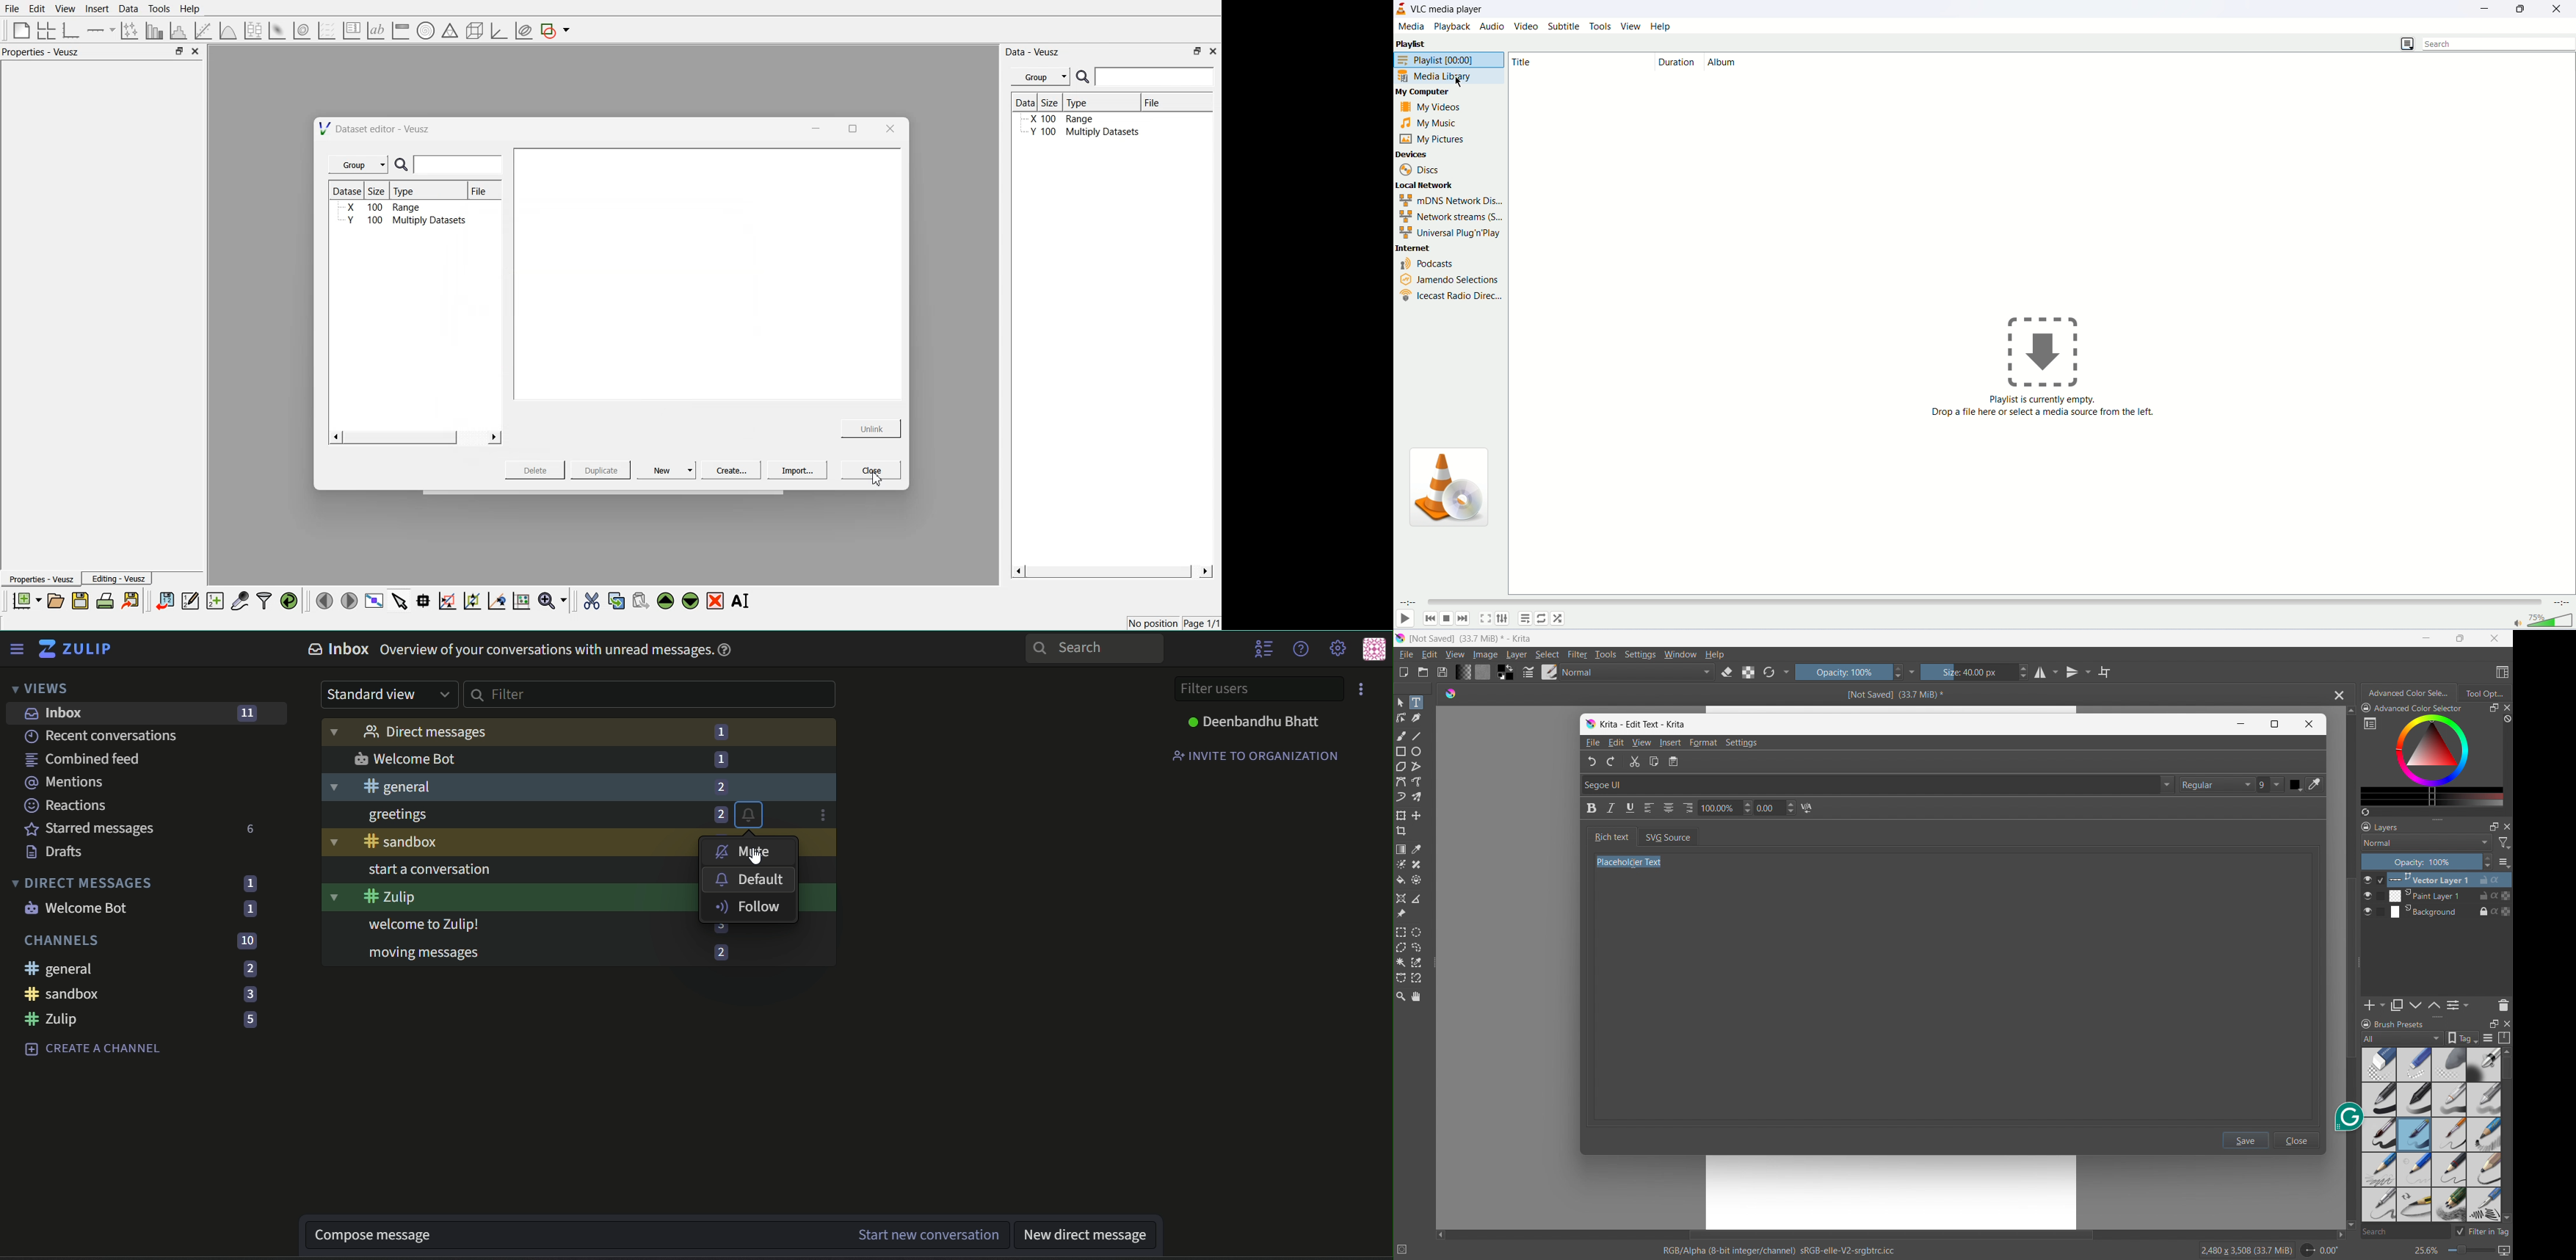 This screenshot has height=1260, width=2576. Describe the element at coordinates (2350, 711) in the screenshot. I see `scroll up` at that location.